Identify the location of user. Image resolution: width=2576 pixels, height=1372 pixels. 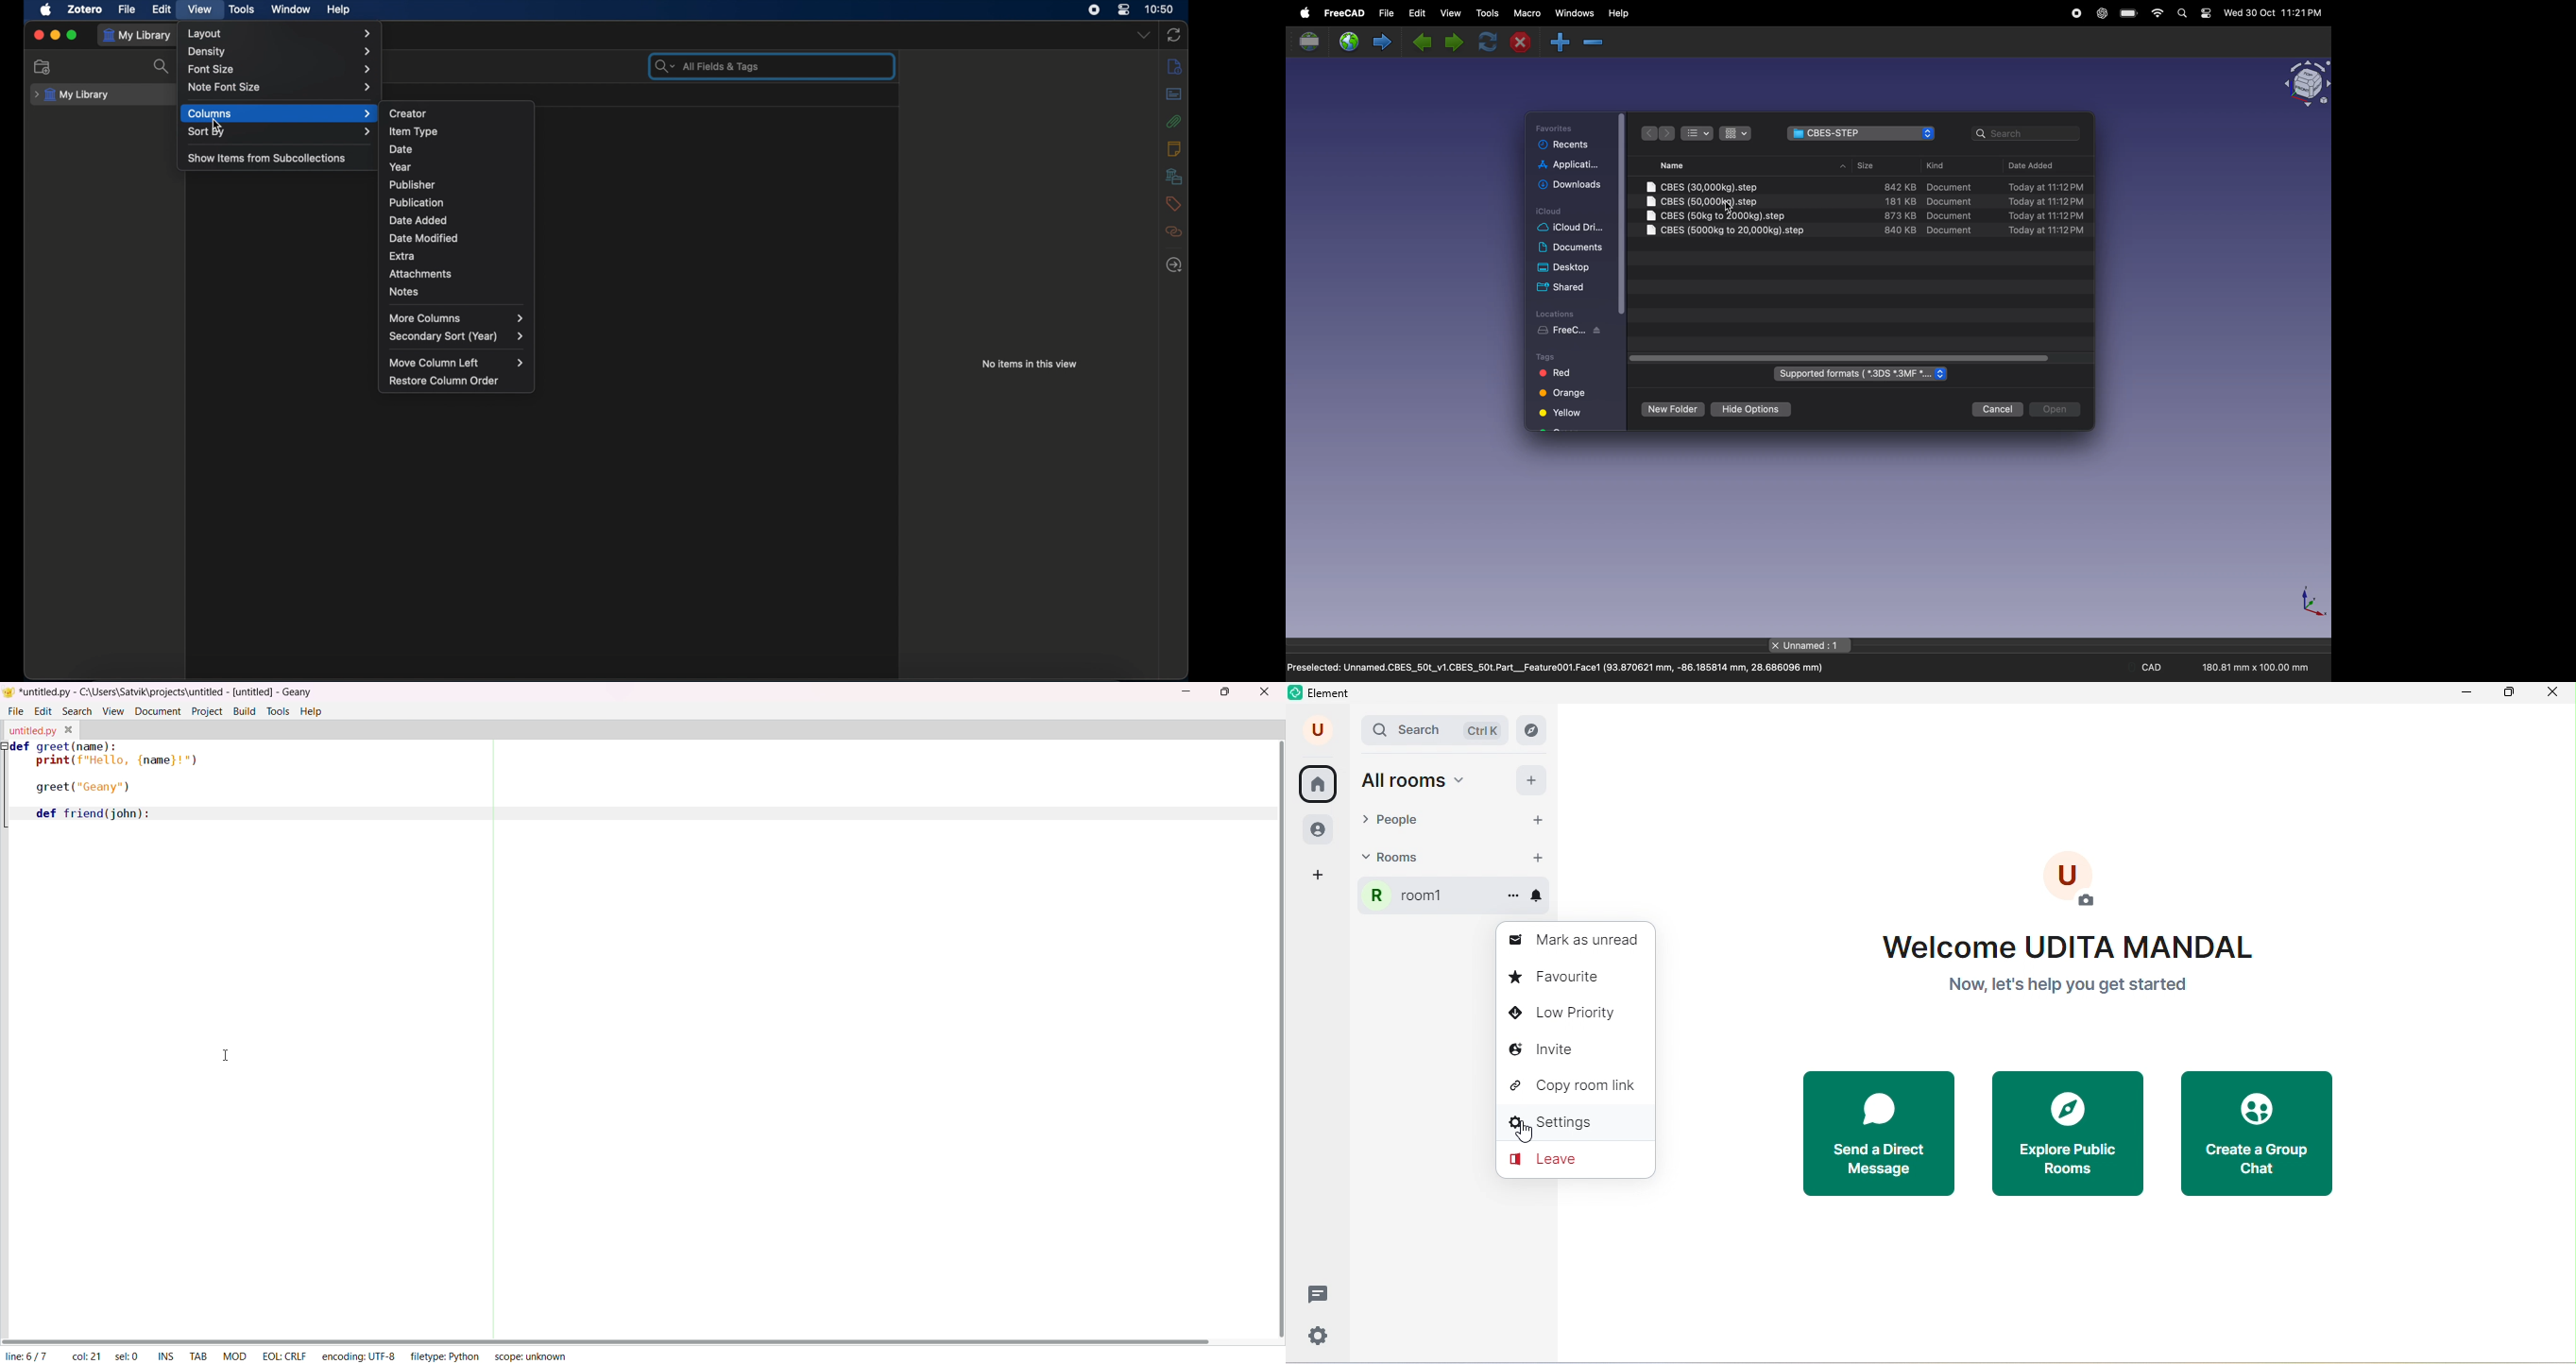
(1320, 729).